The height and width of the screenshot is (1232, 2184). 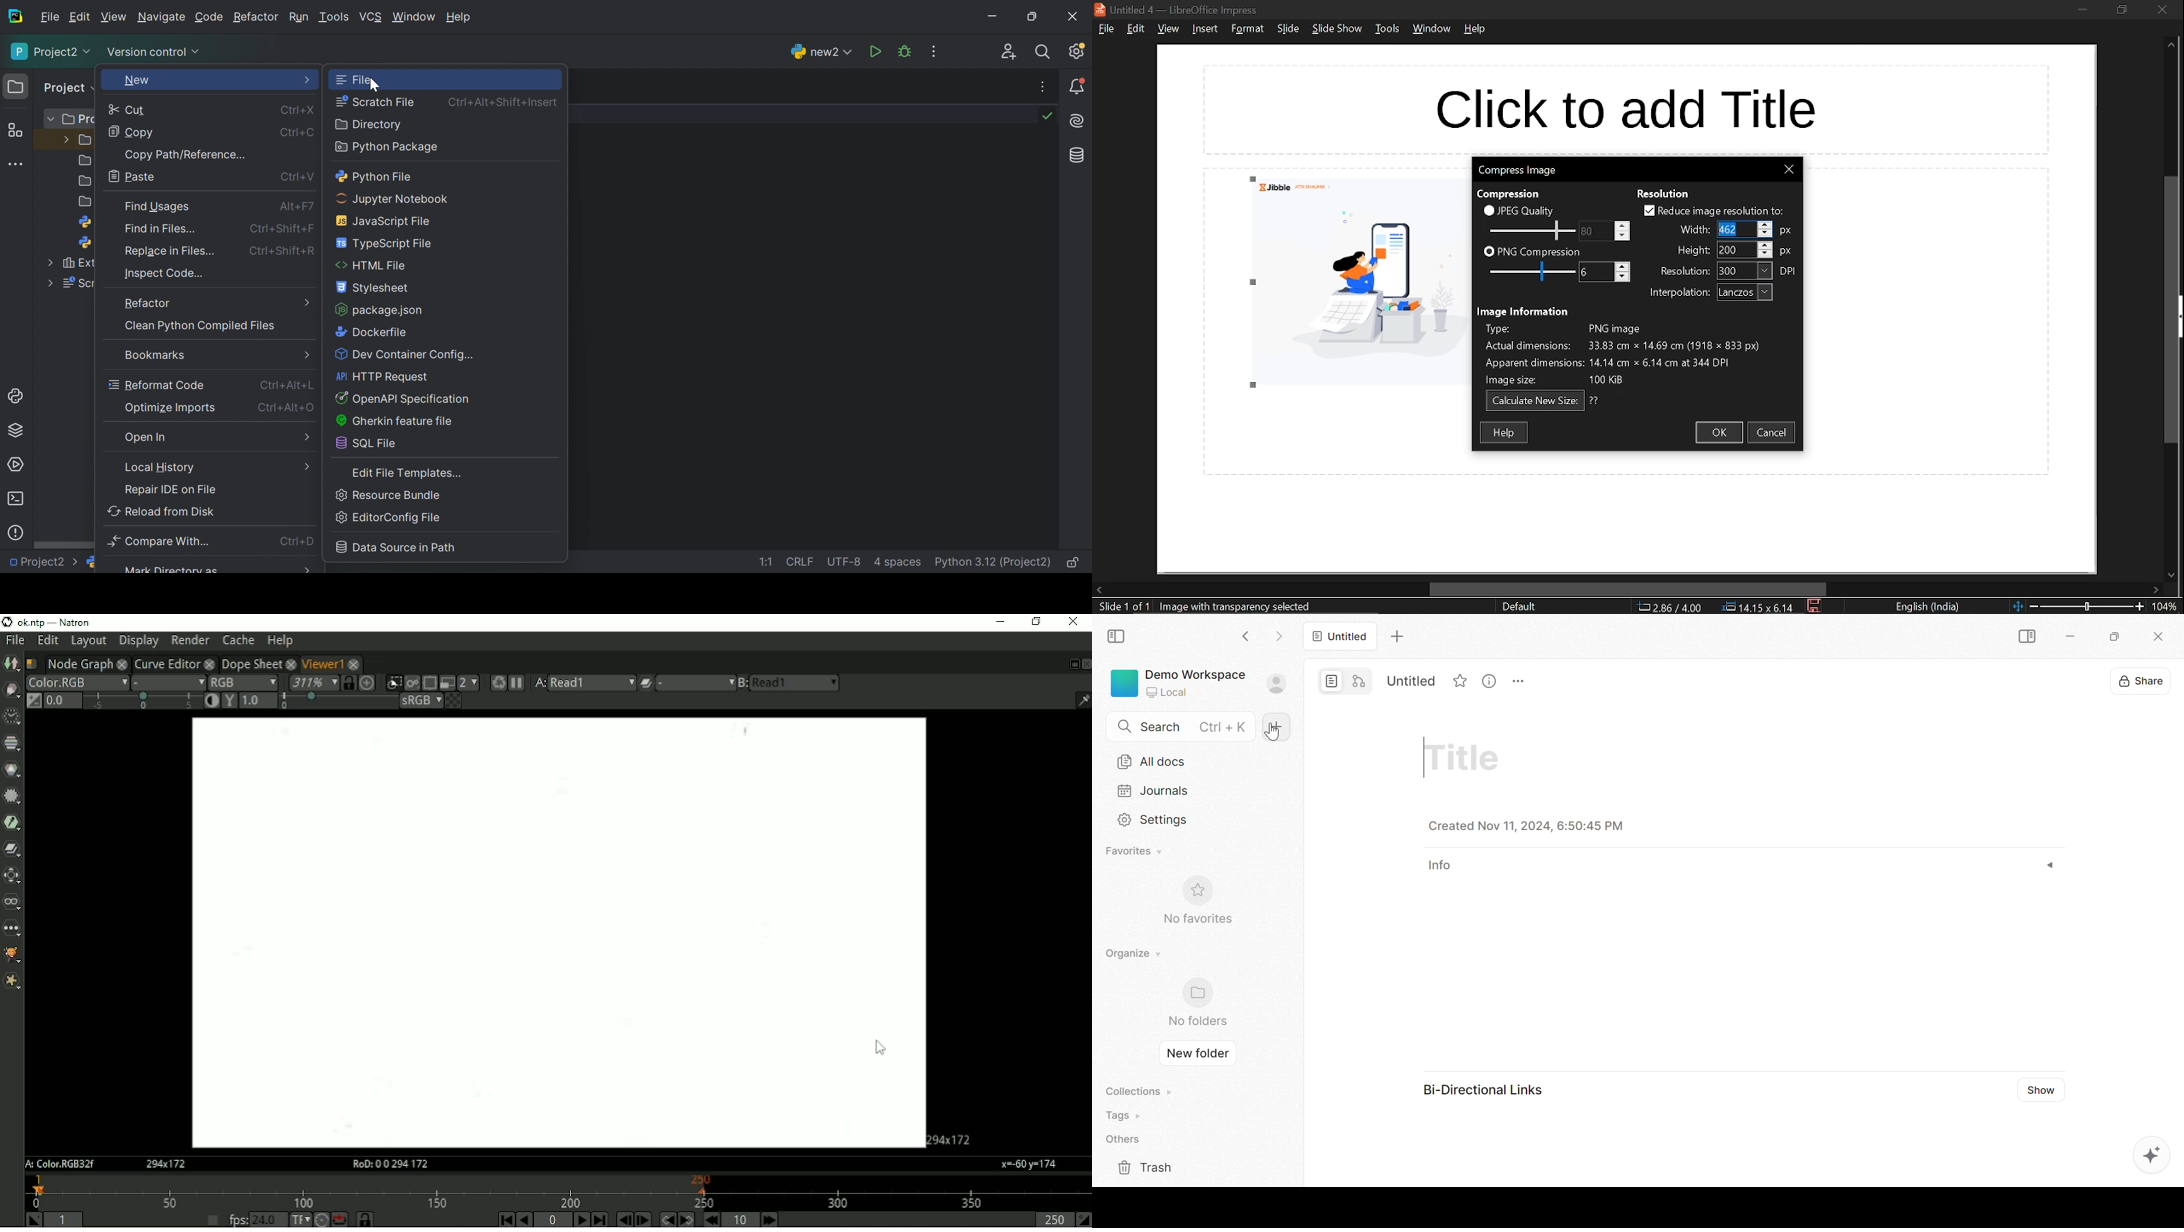 I want to click on Fovorites, so click(x=1134, y=850).